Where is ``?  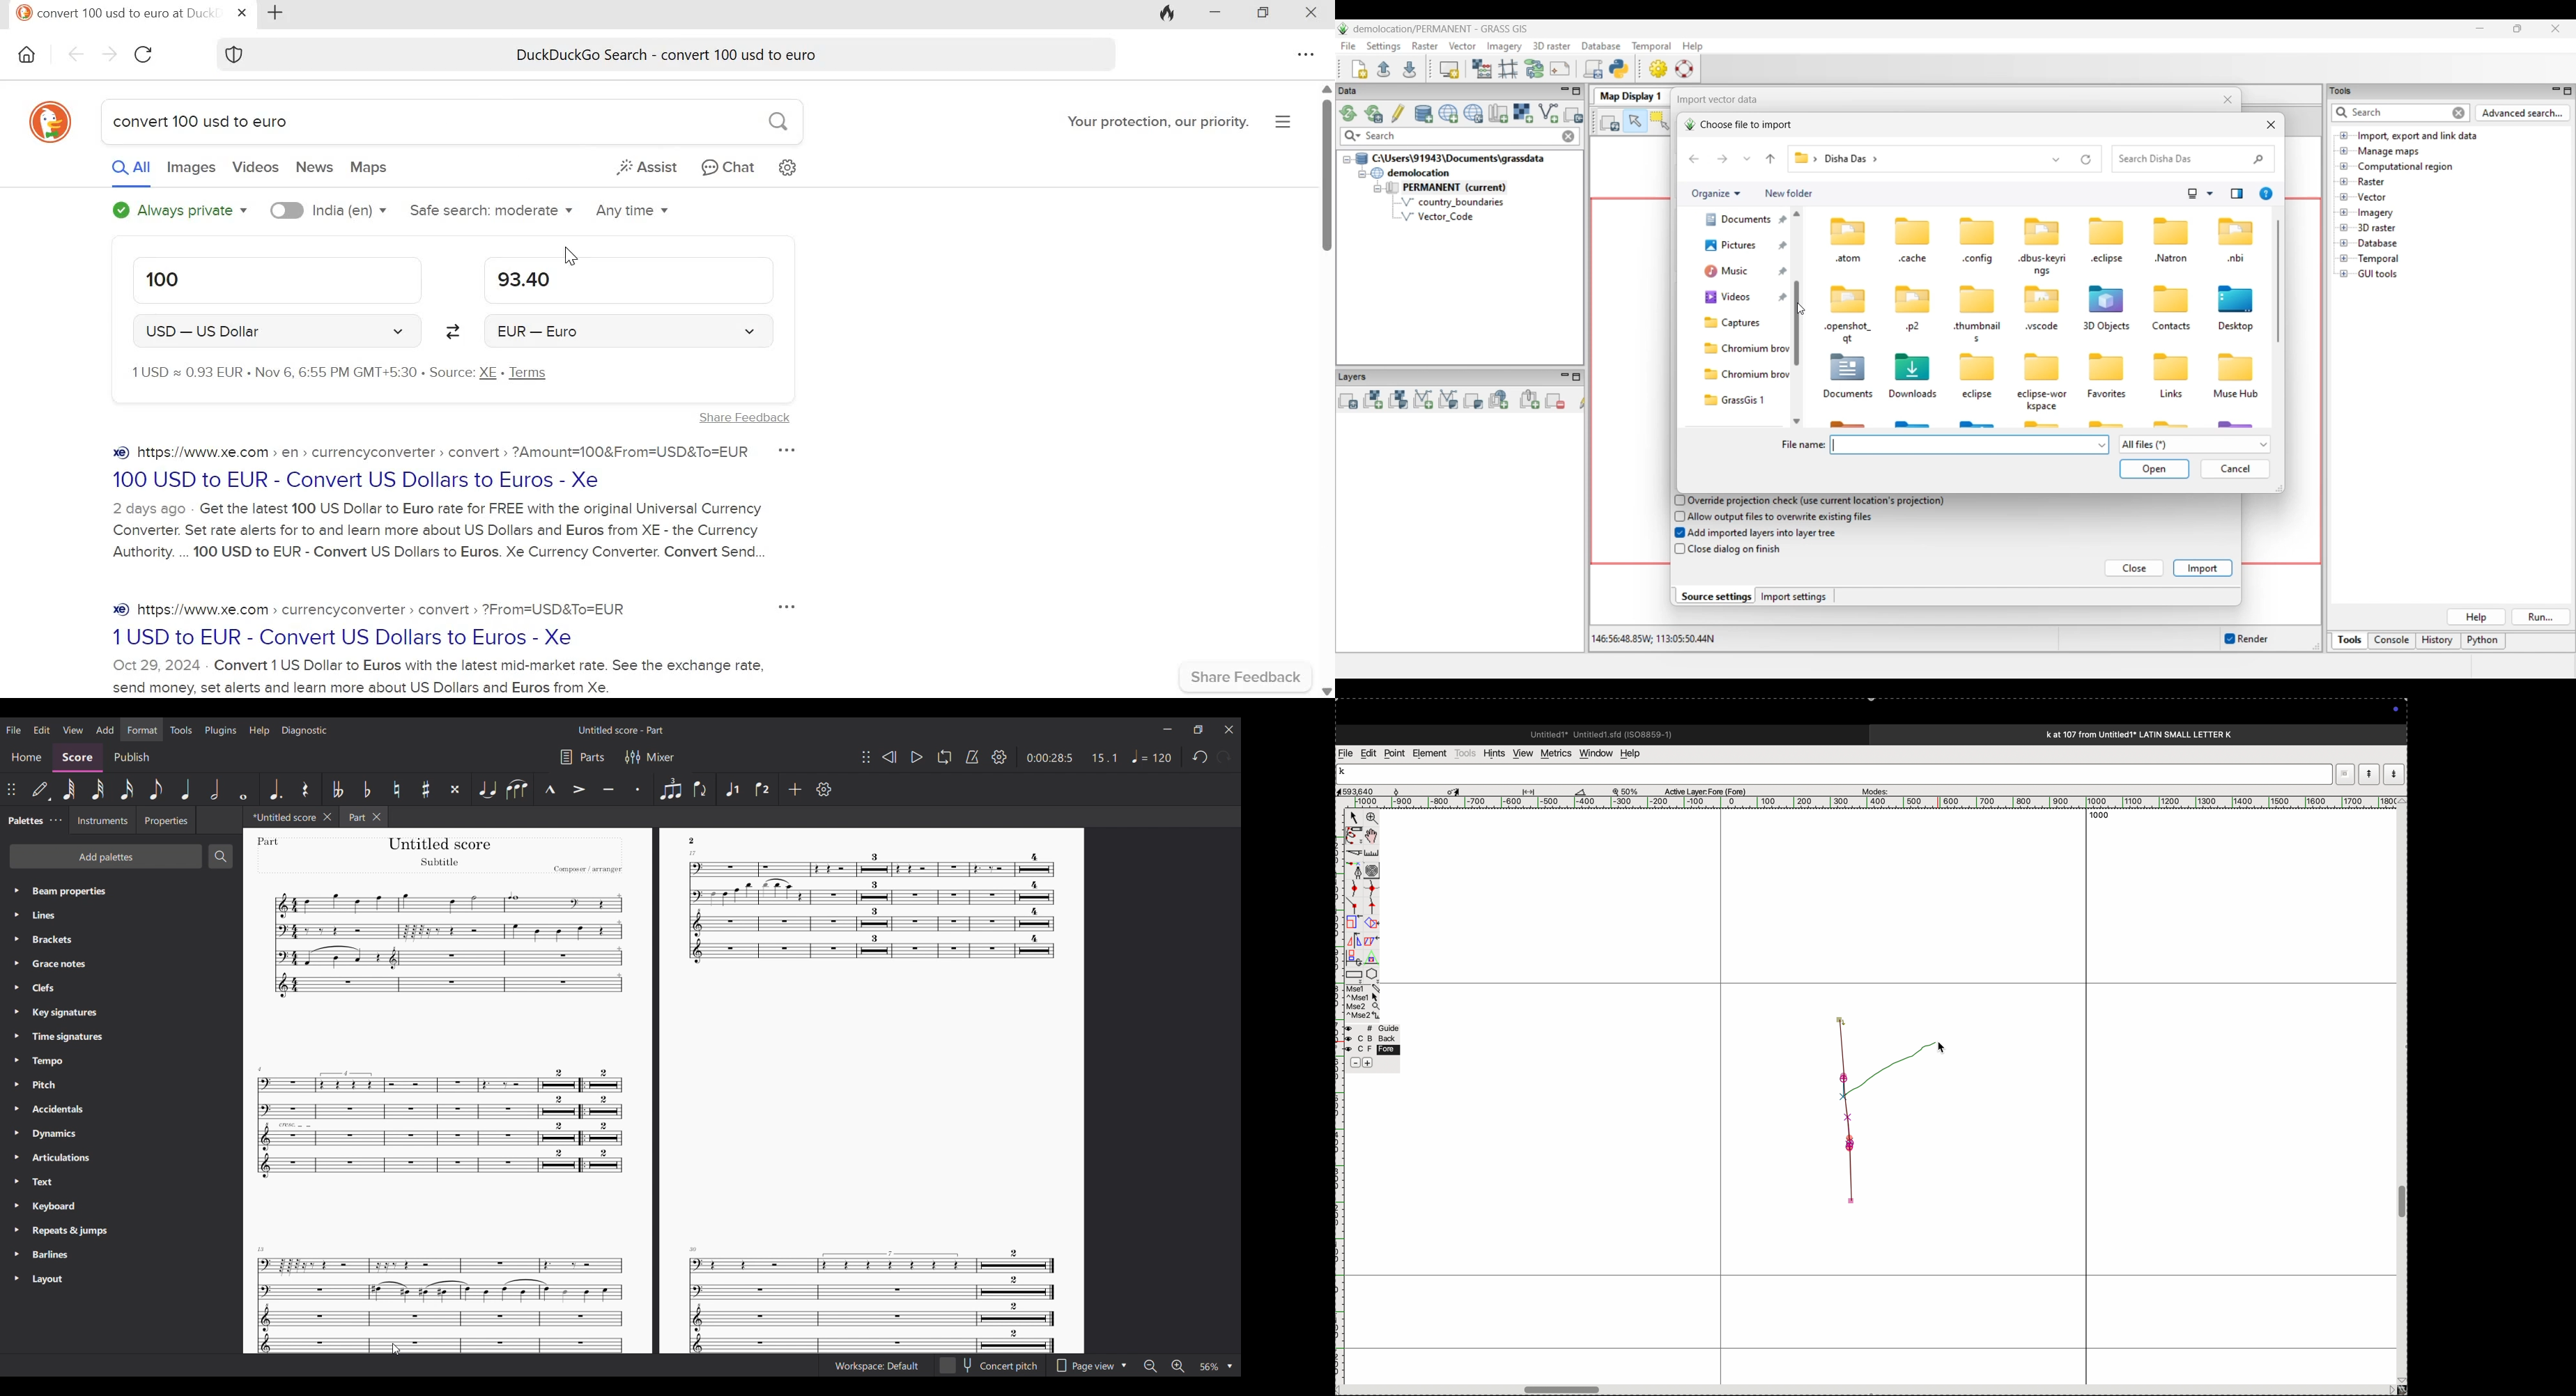  is located at coordinates (873, 1298).